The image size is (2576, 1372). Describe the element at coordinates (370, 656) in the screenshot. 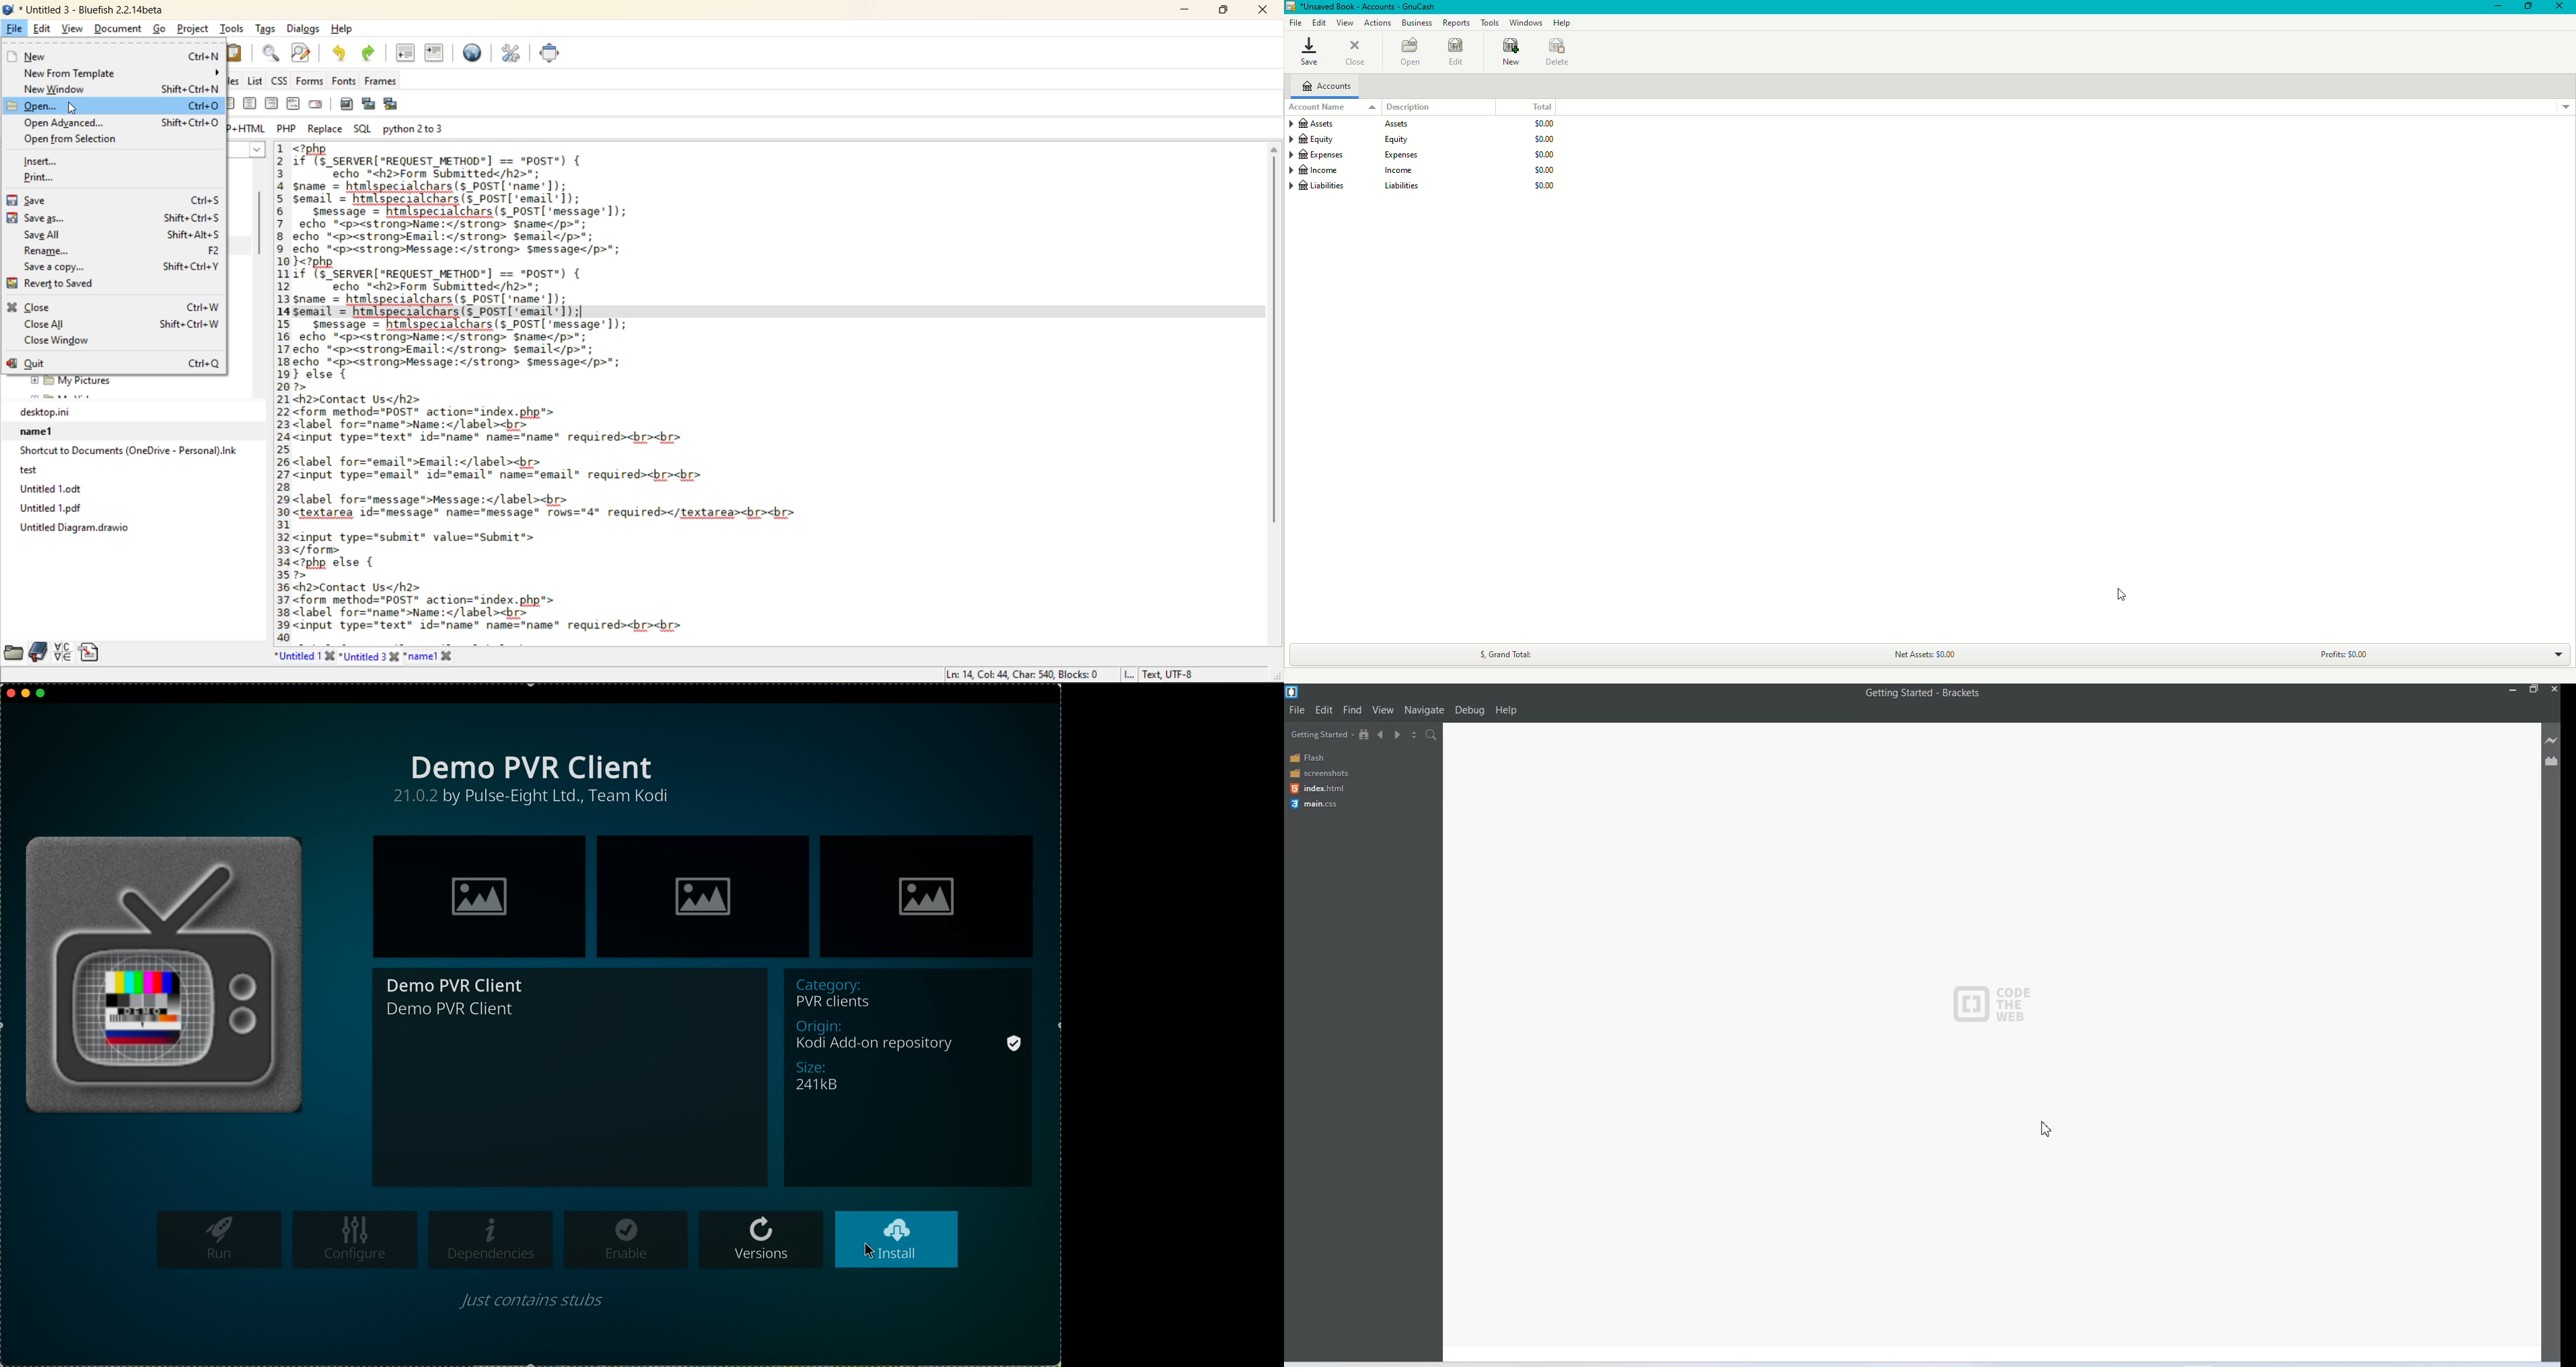

I see `Untitled 3 tab` at that location.